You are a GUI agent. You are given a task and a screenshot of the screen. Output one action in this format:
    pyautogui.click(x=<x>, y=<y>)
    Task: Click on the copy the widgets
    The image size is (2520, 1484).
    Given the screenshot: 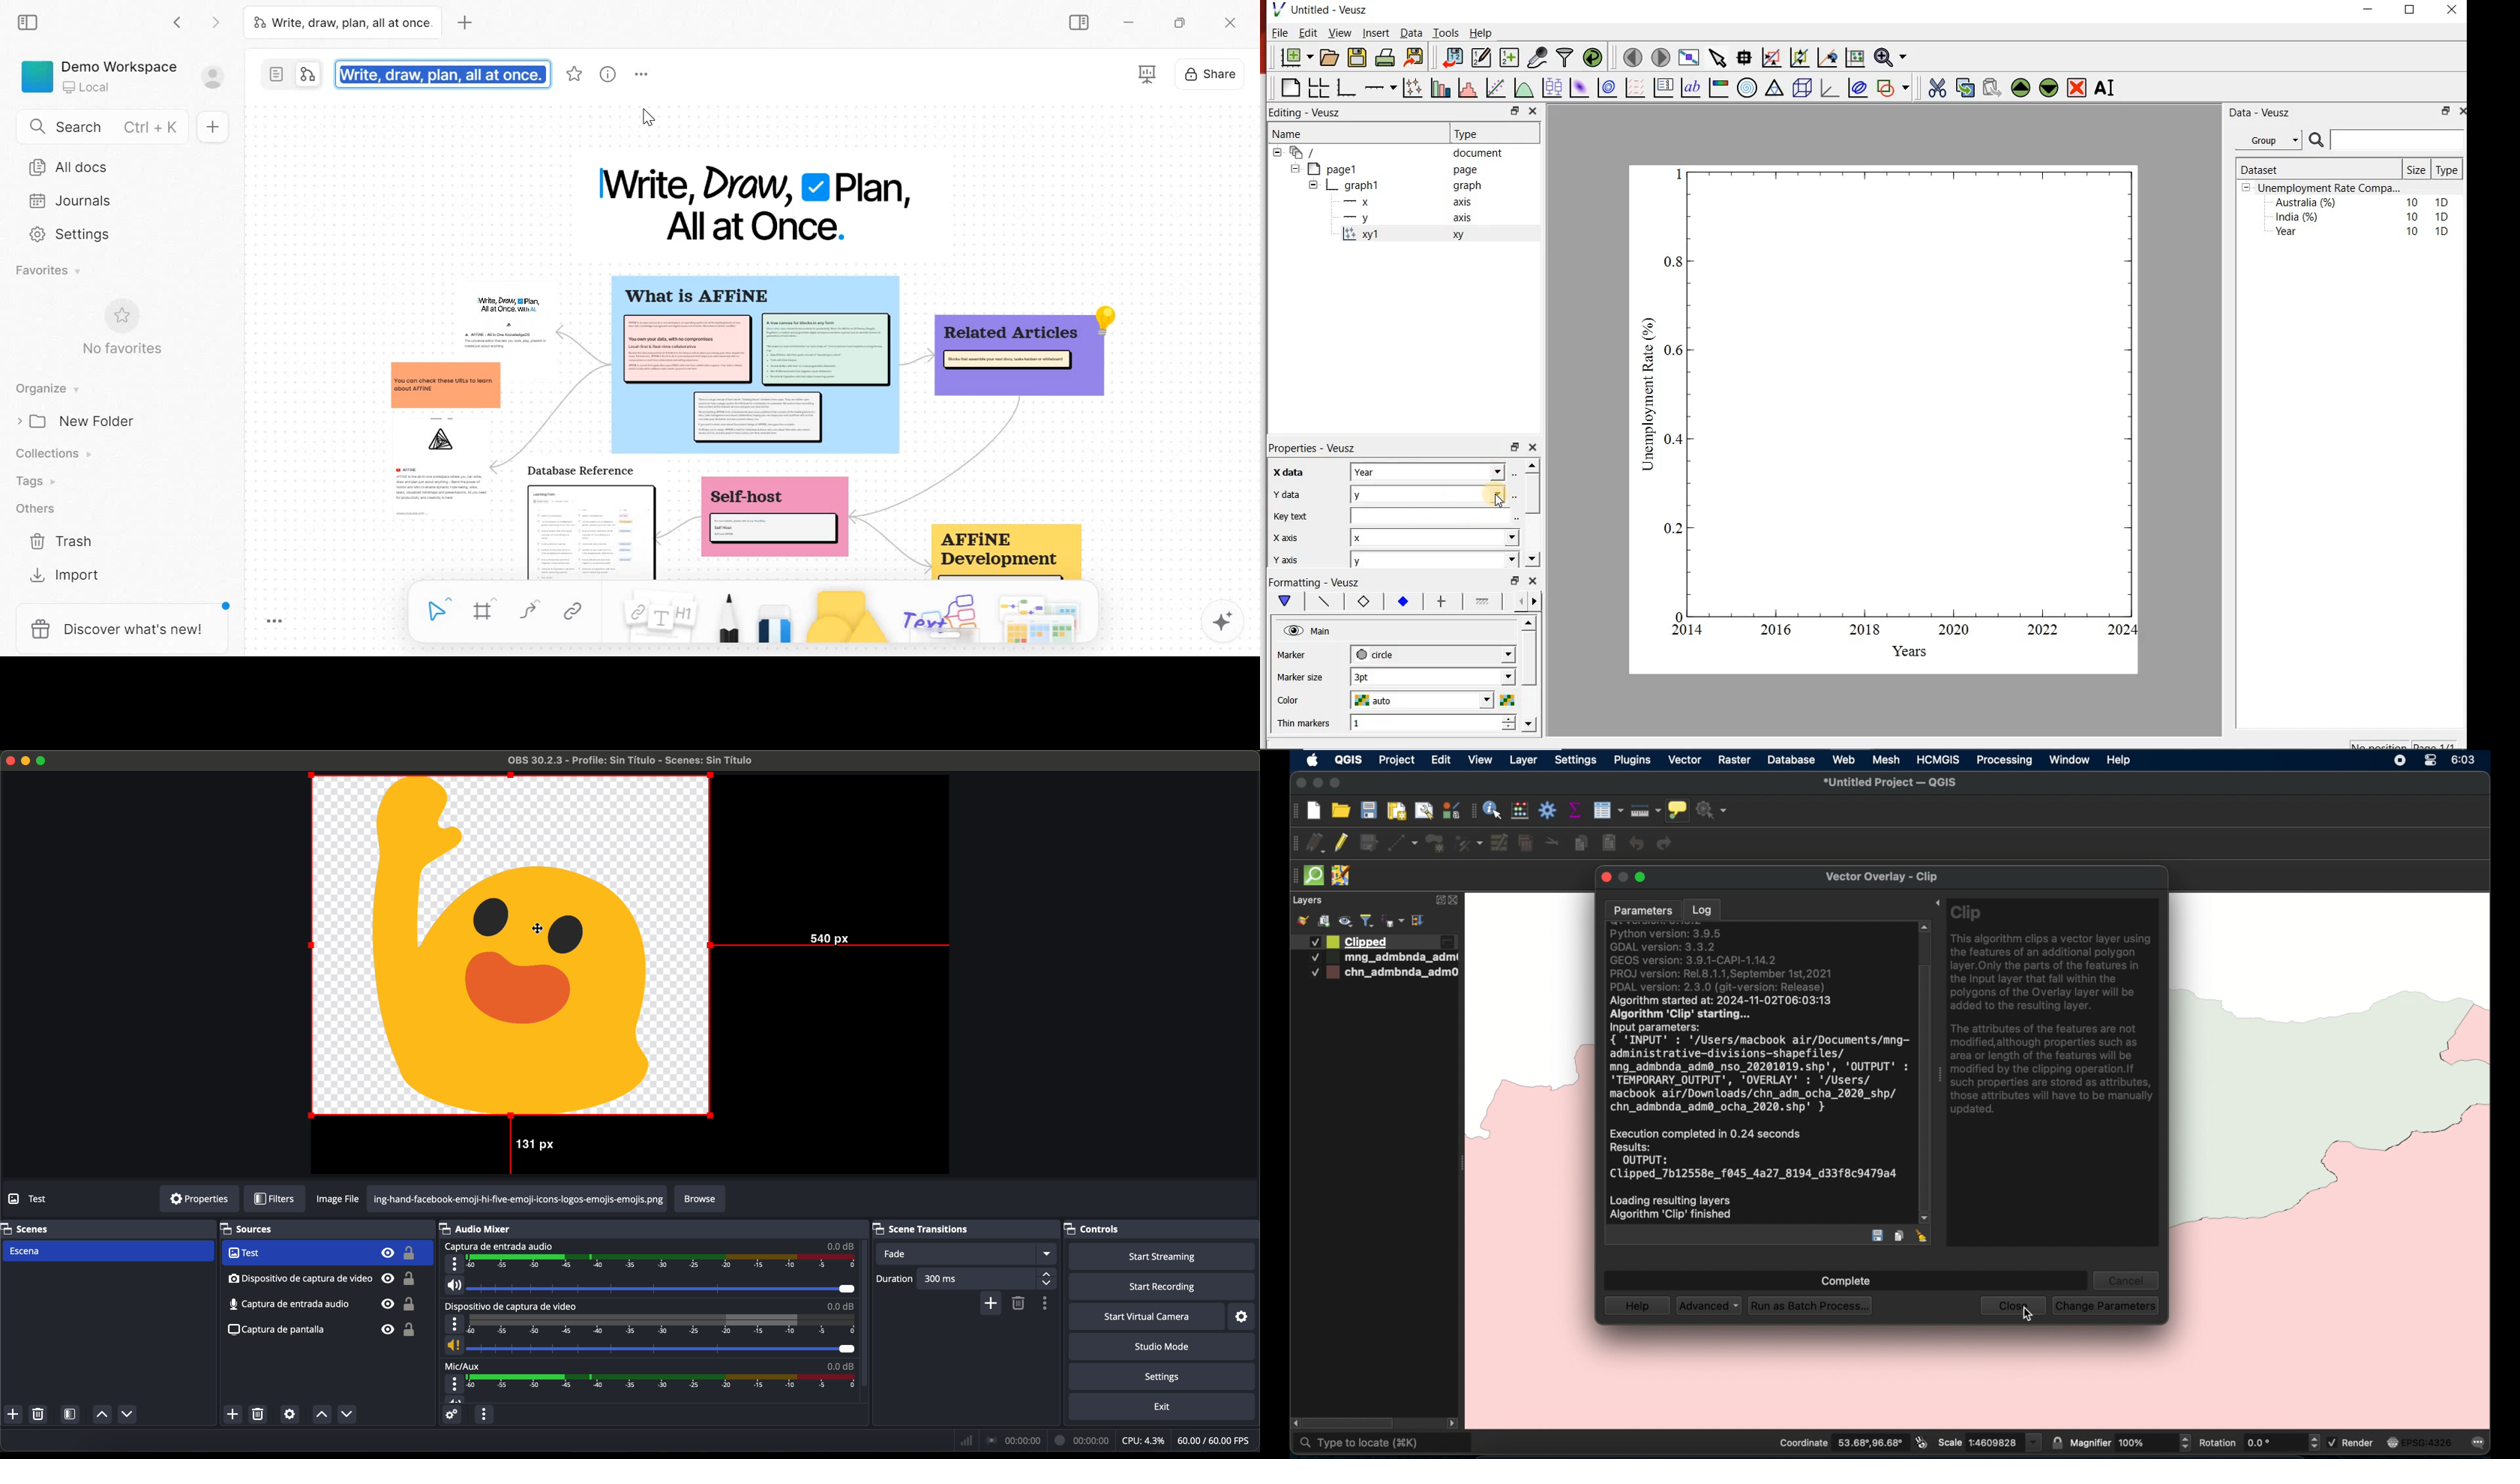 What is the action you would take?
    pyautogui.click(x=1964, y=88)
    